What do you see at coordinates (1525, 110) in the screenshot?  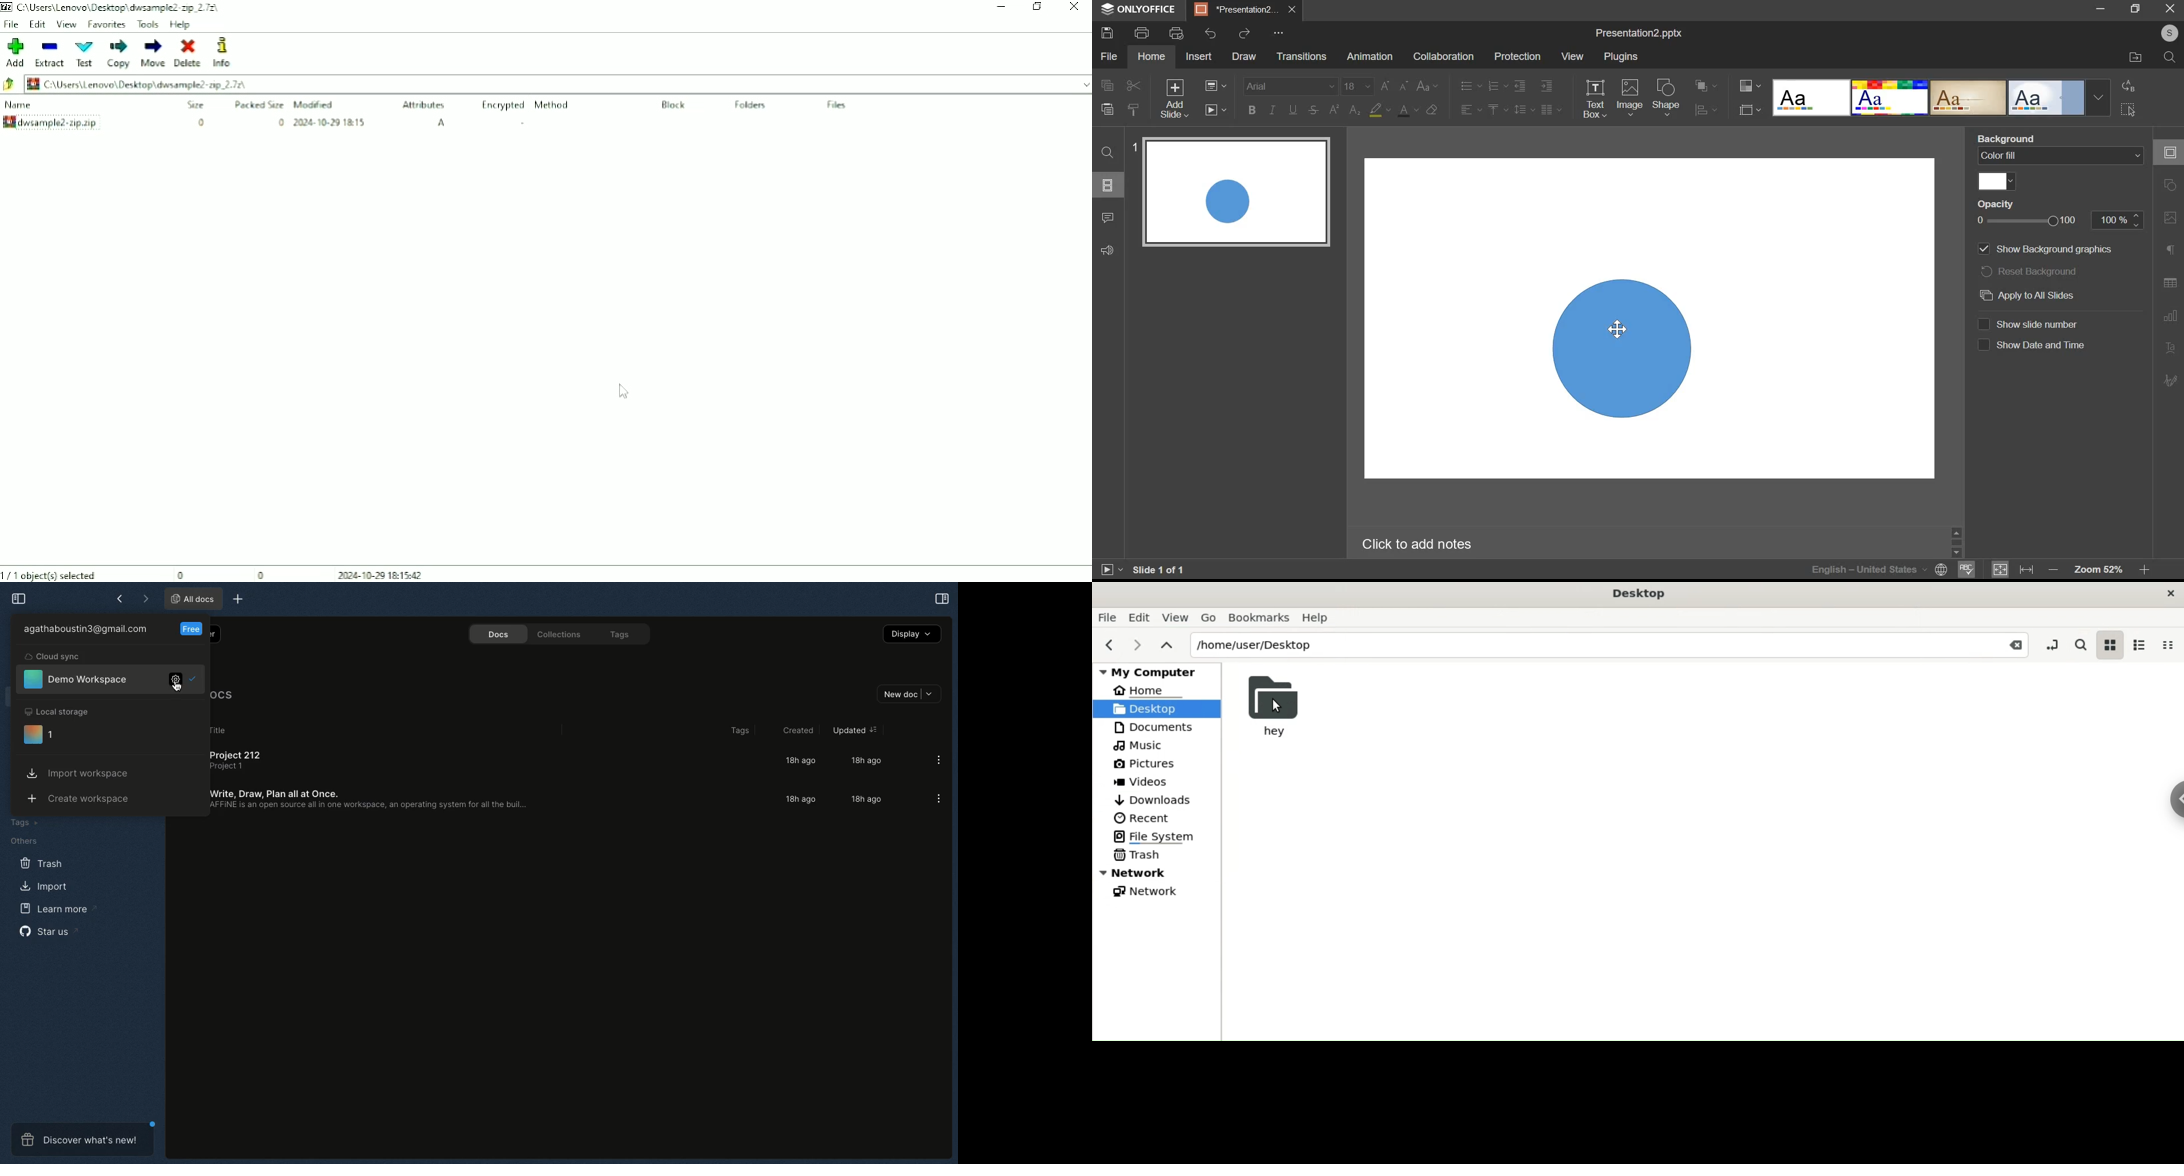 I see `line spacing` at bounding box center [1525, 110].